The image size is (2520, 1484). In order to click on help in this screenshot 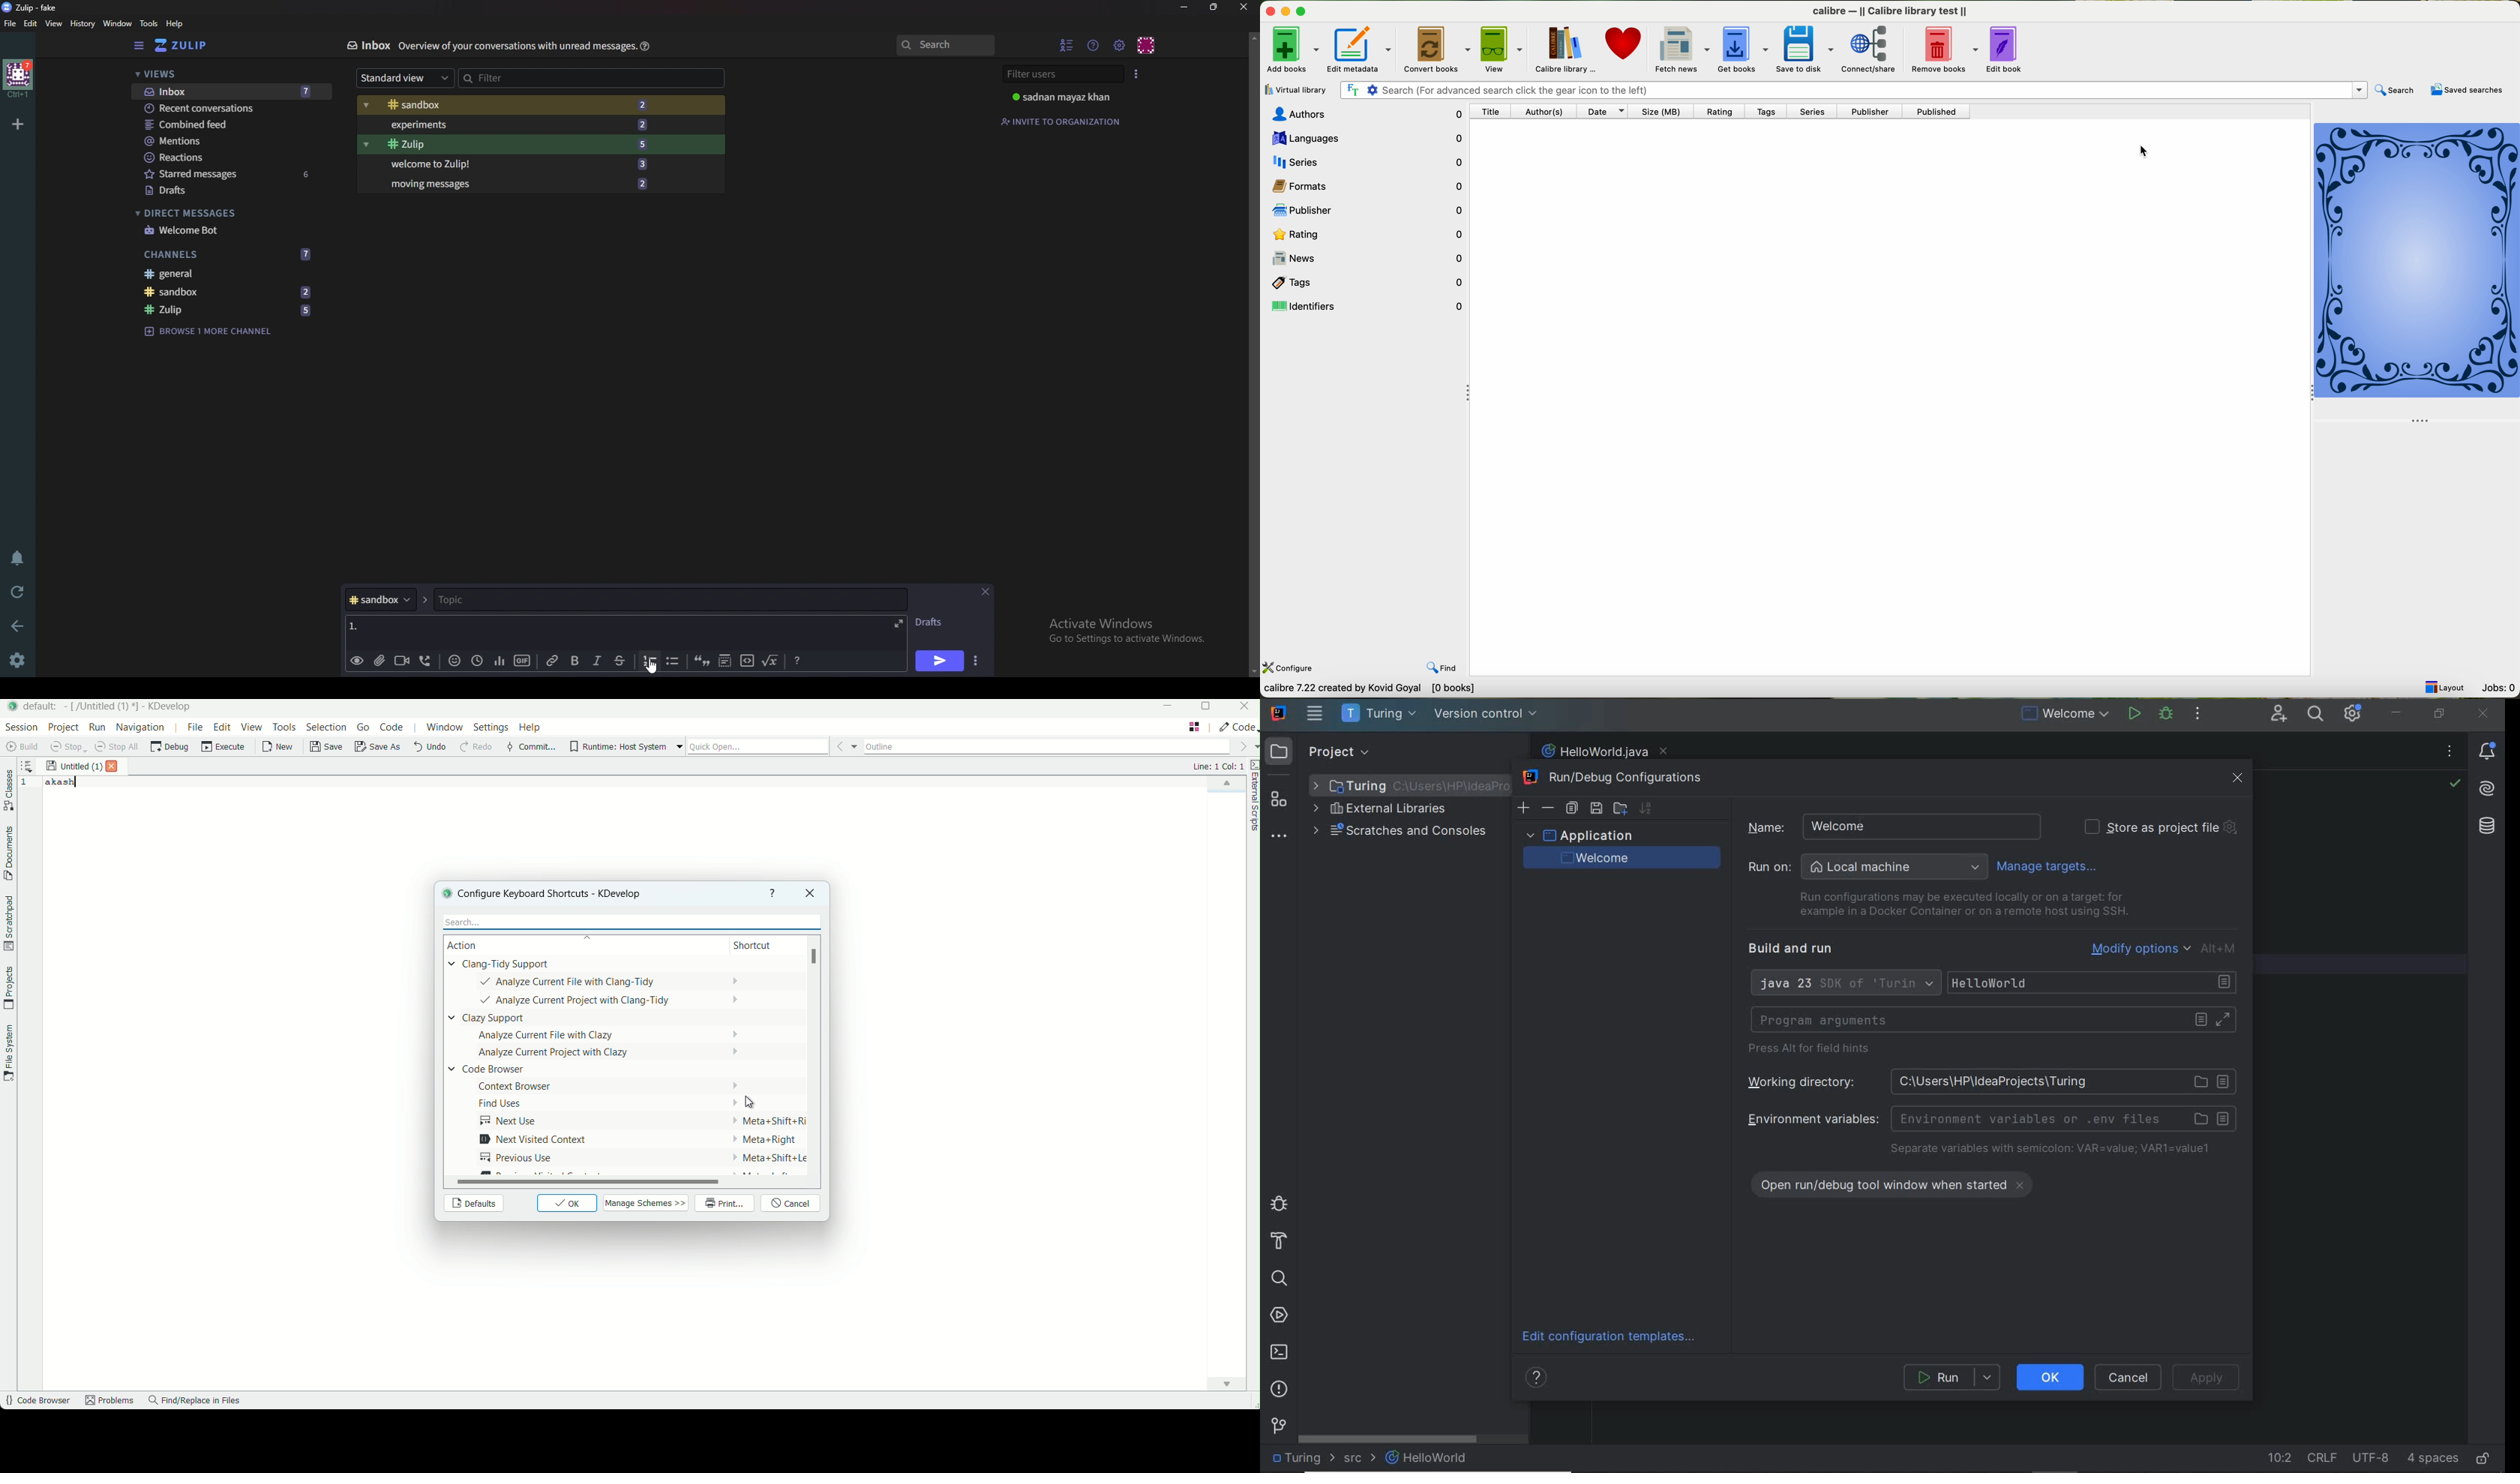, I will do `click(175, 24)`.